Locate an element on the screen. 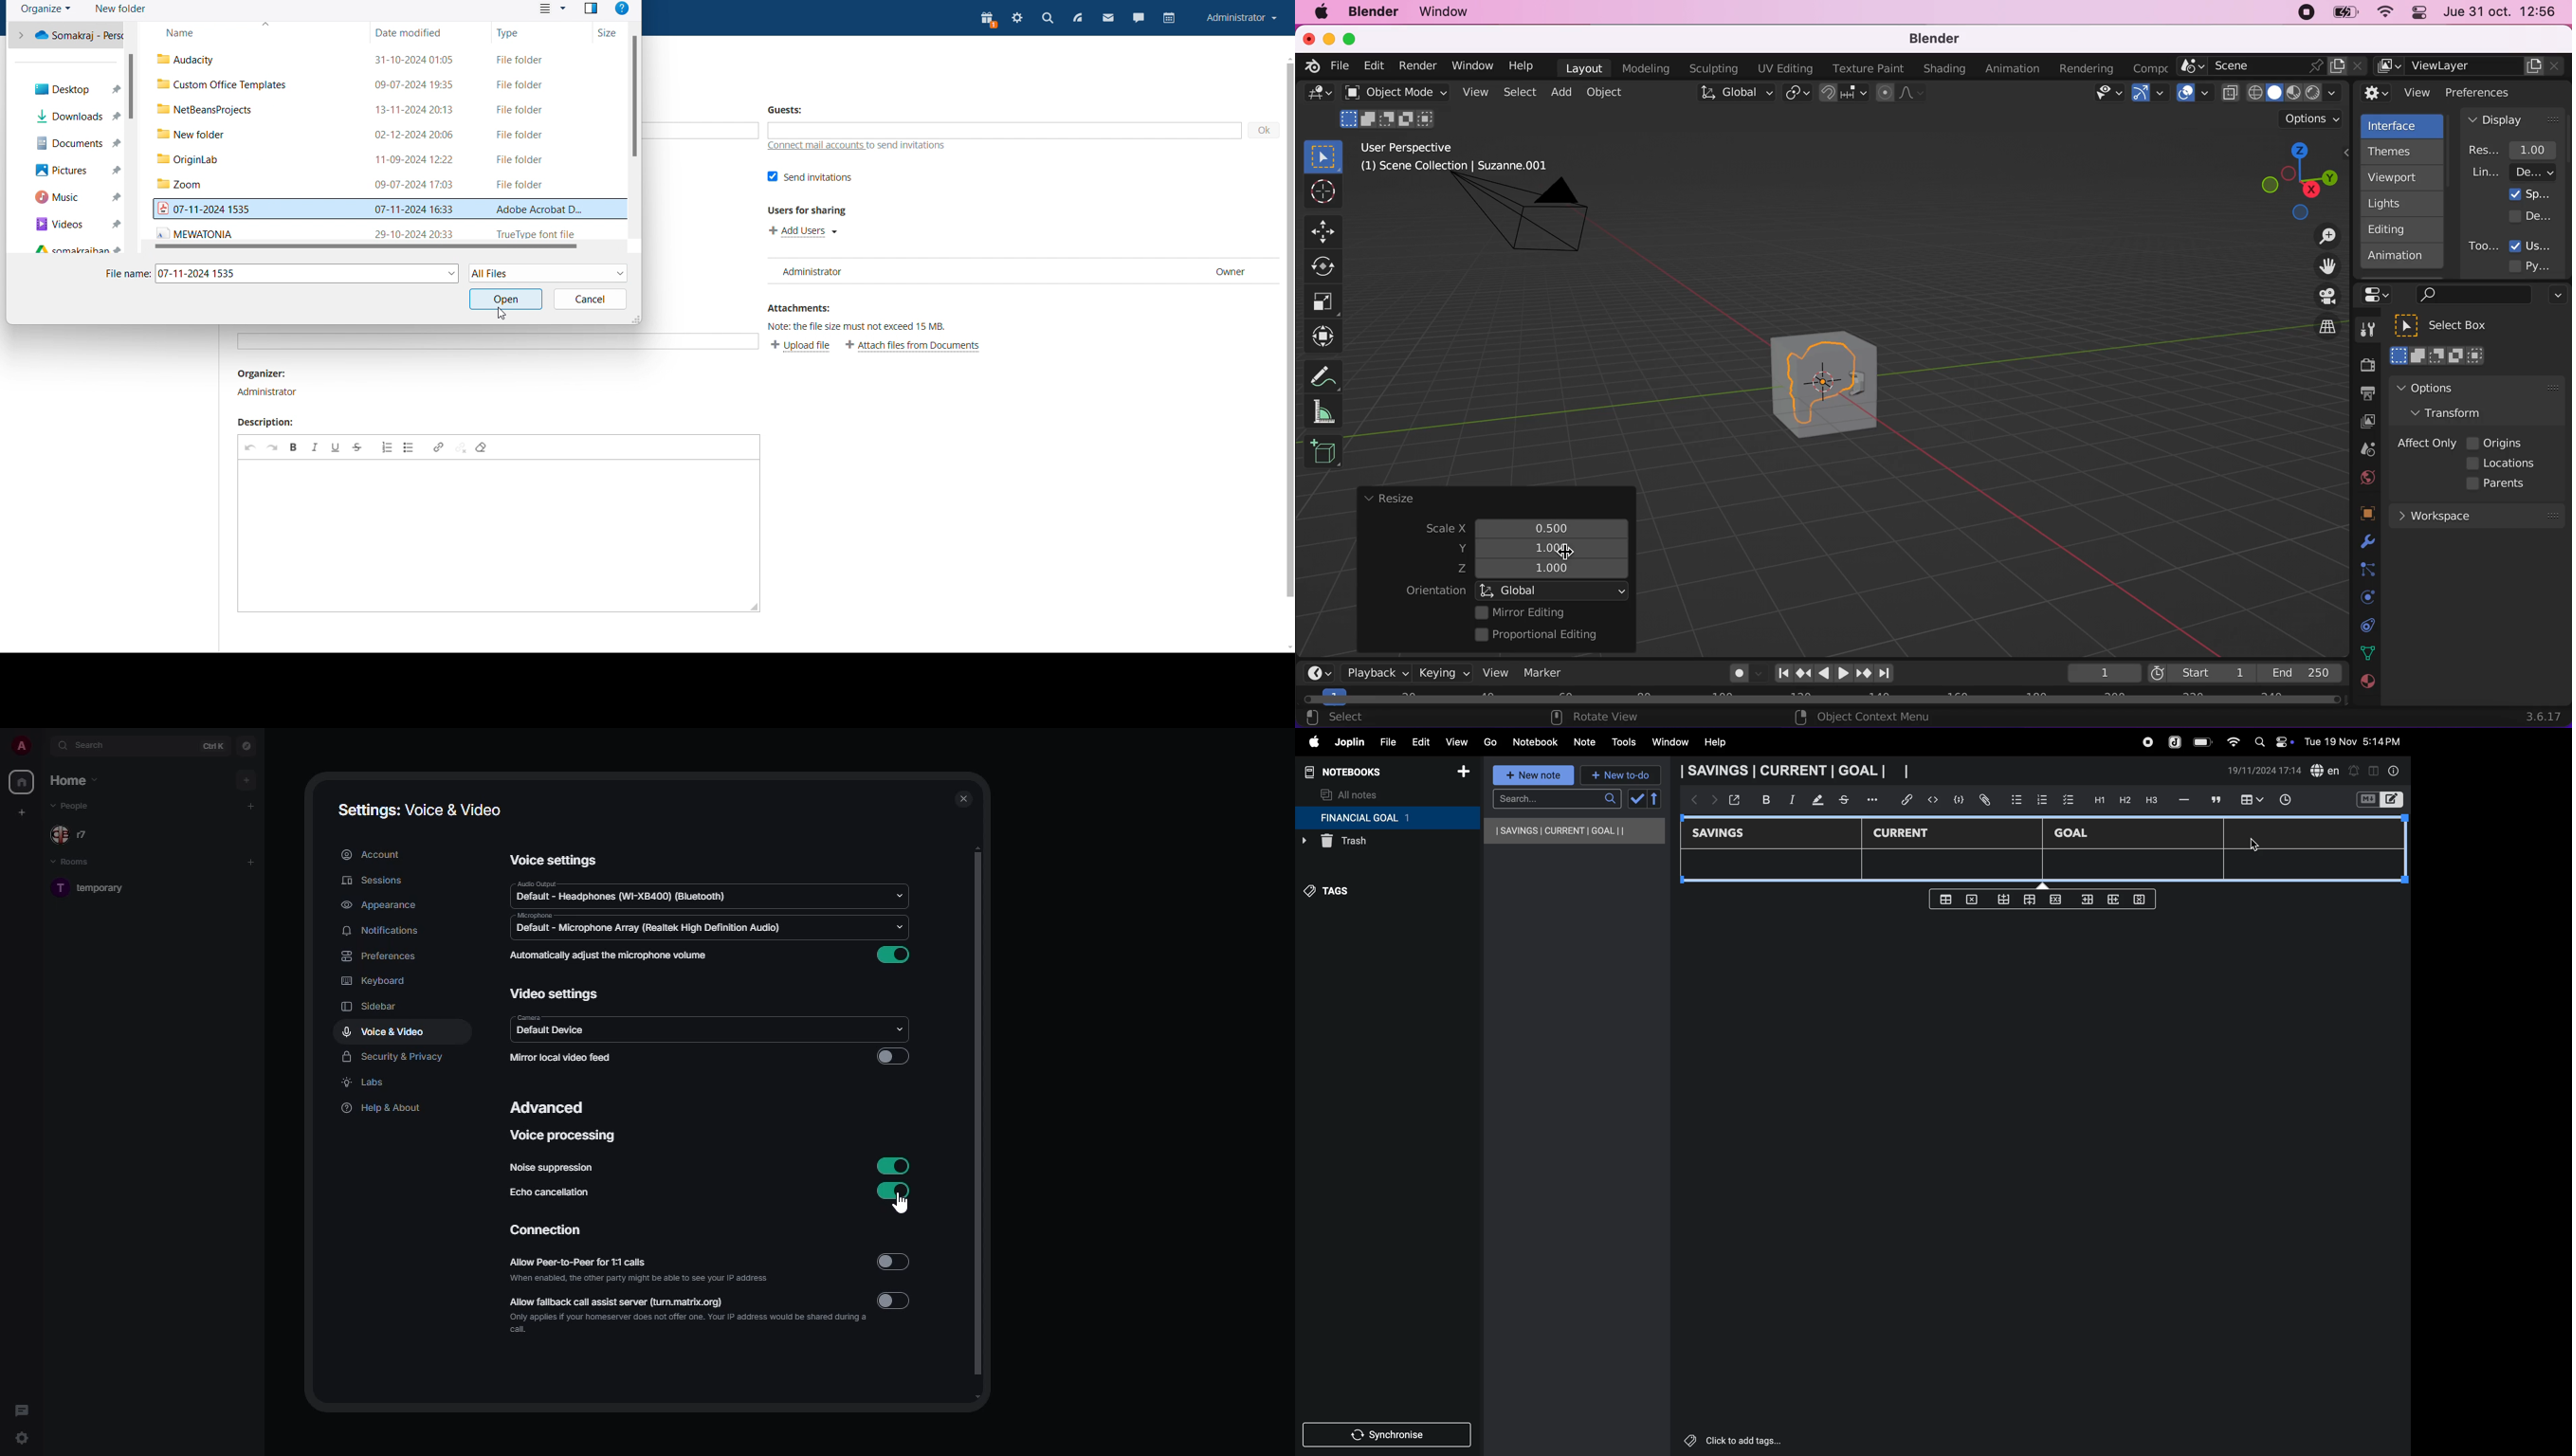  advanced is located at coordinates (551, 1109).